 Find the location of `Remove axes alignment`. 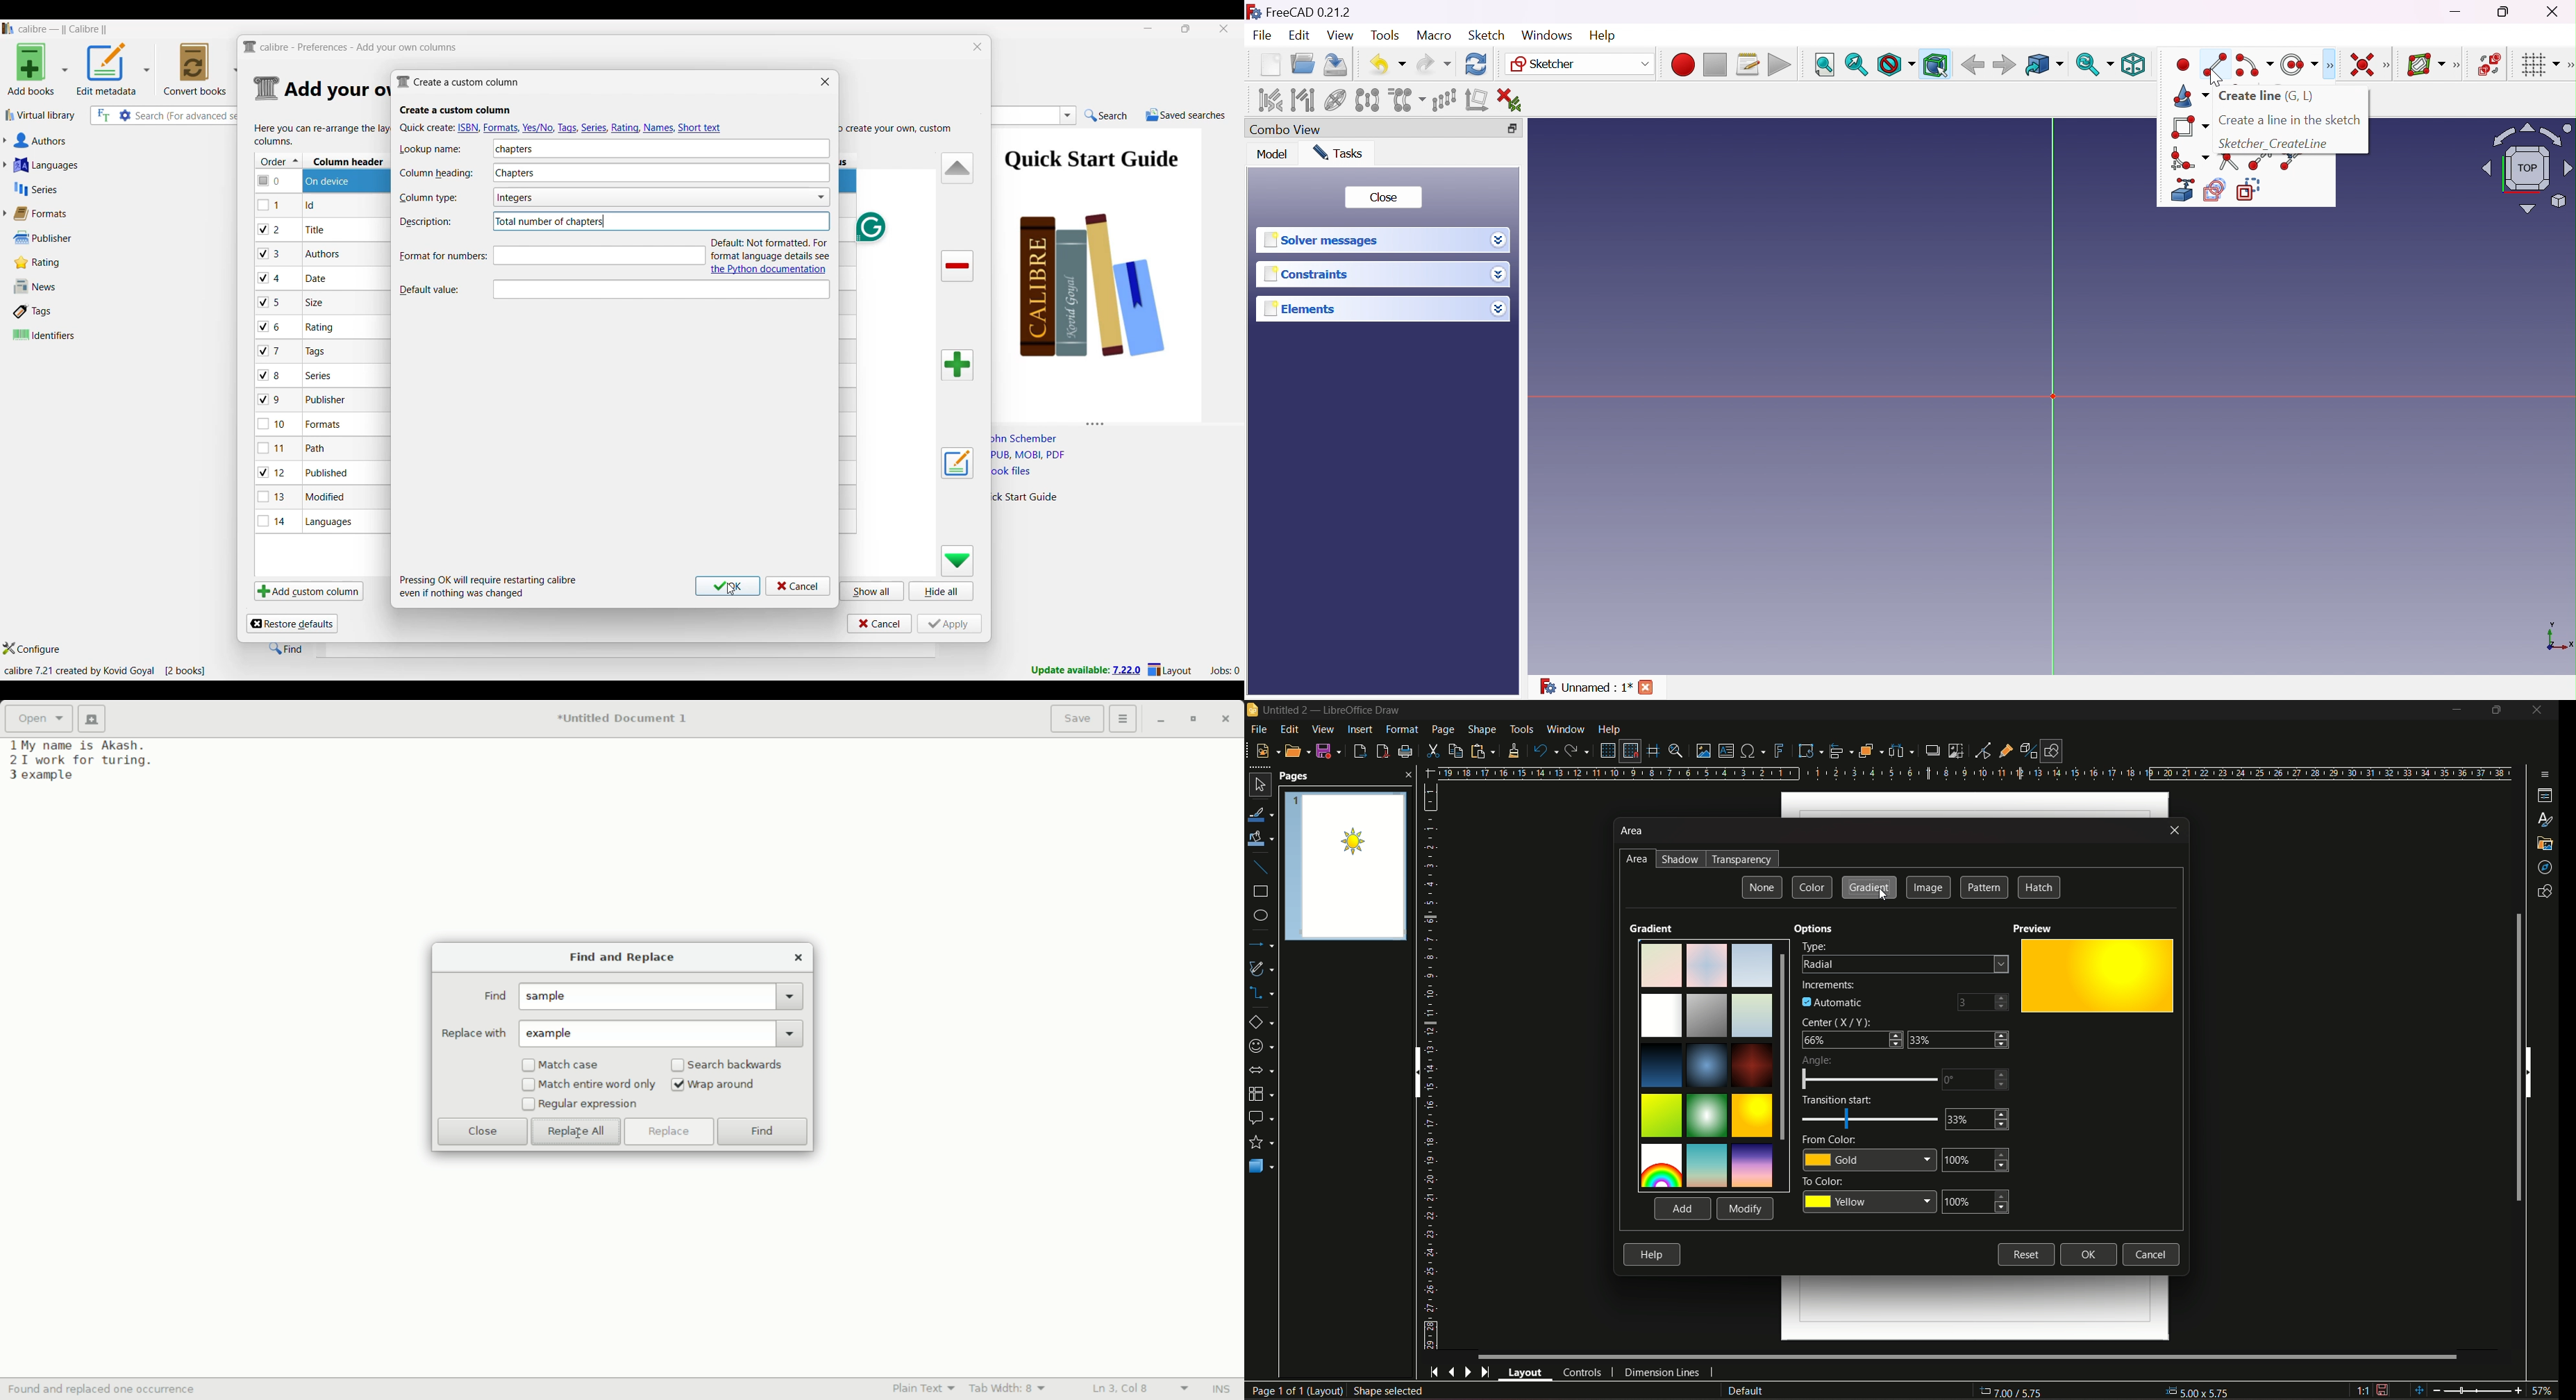

Remove axes alignment is located at coordinates (1477, 101).